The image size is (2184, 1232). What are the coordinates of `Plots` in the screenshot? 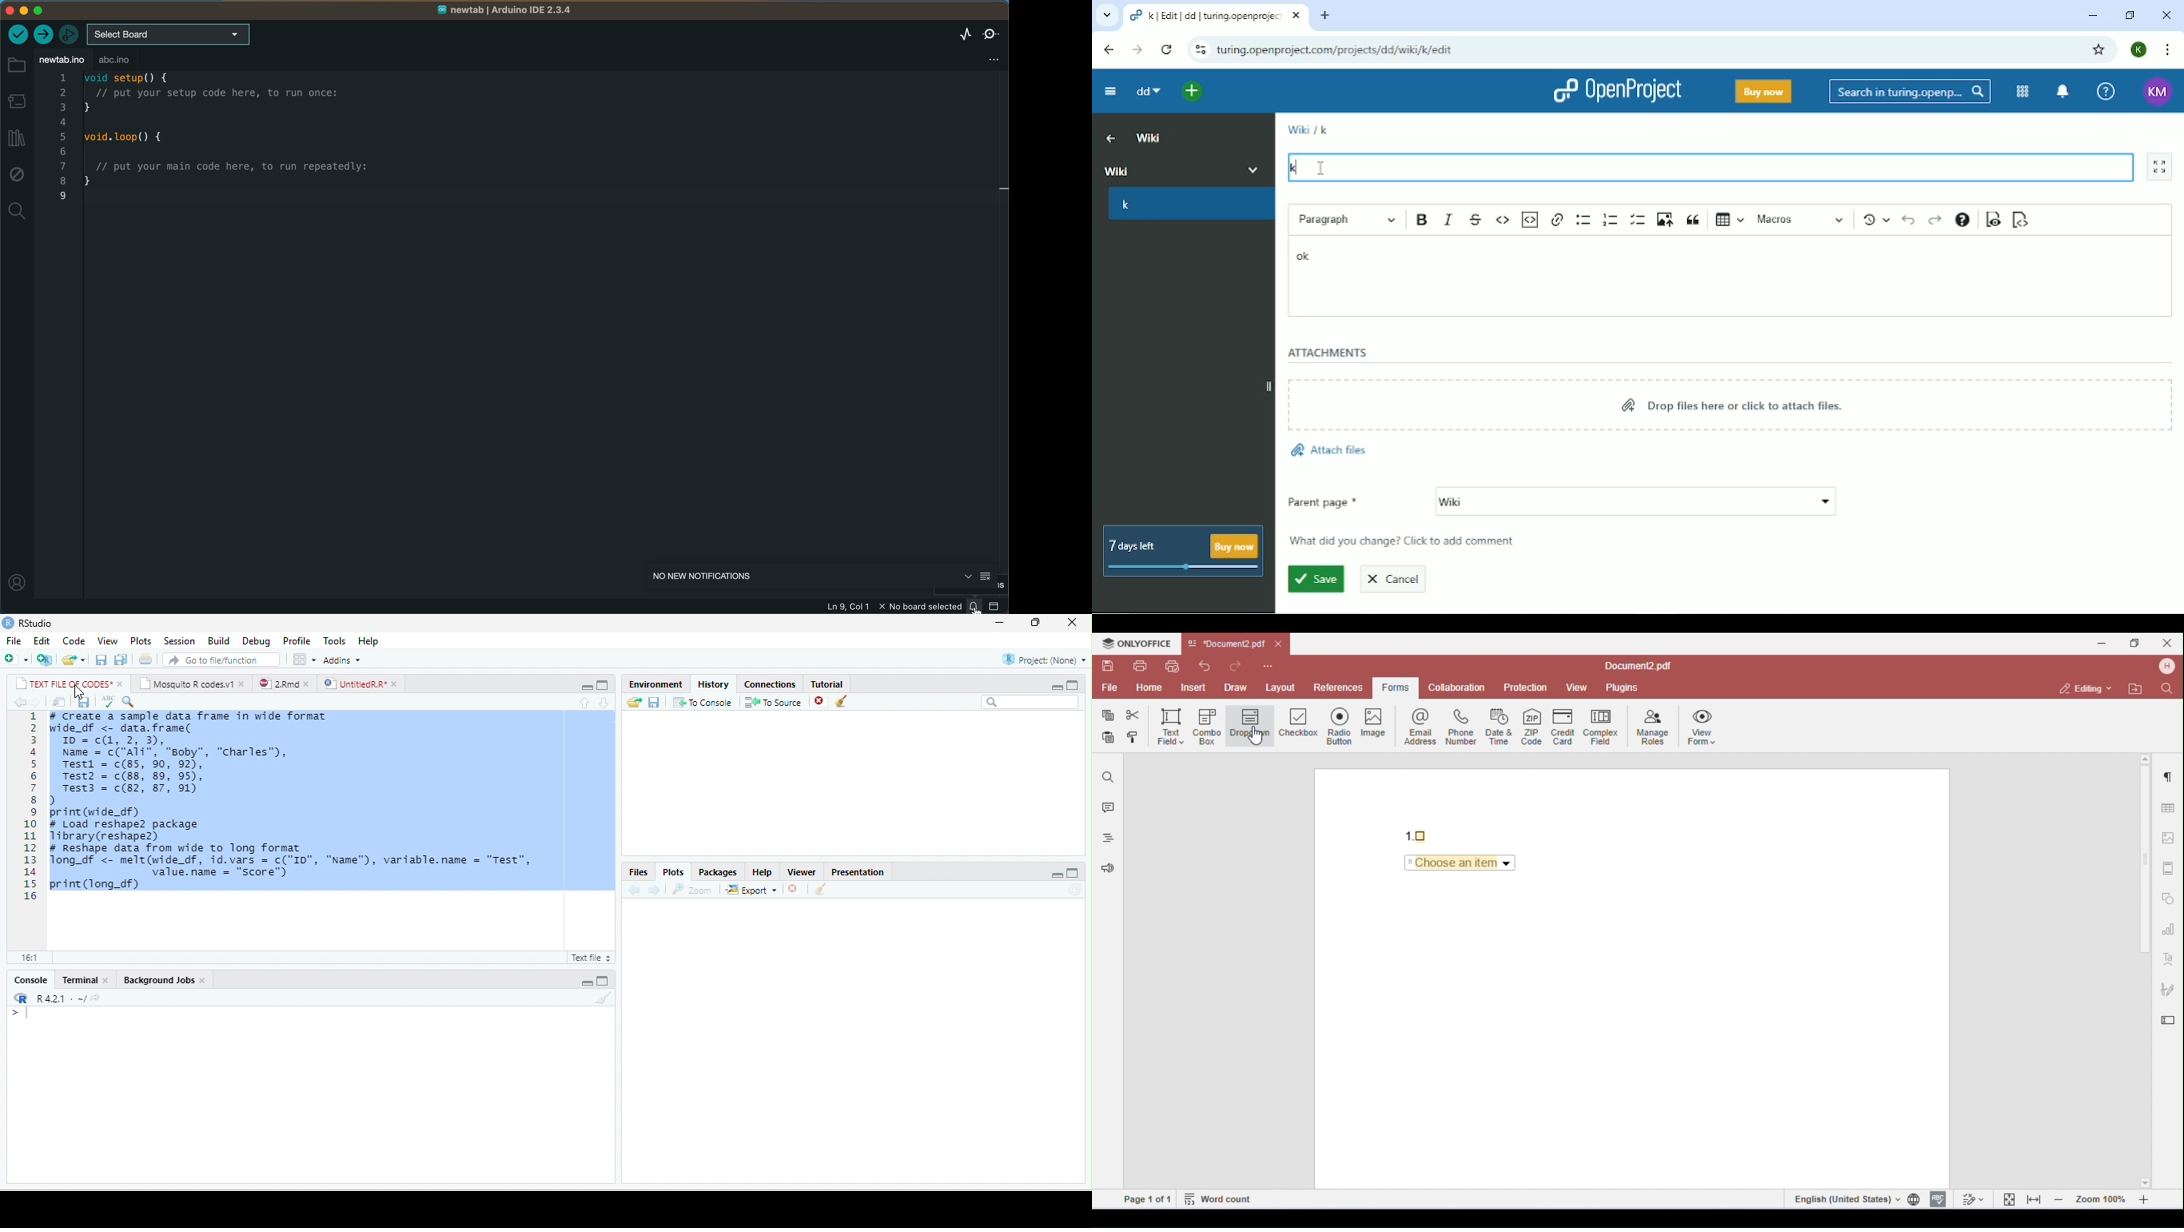 It's located at (141, 641).